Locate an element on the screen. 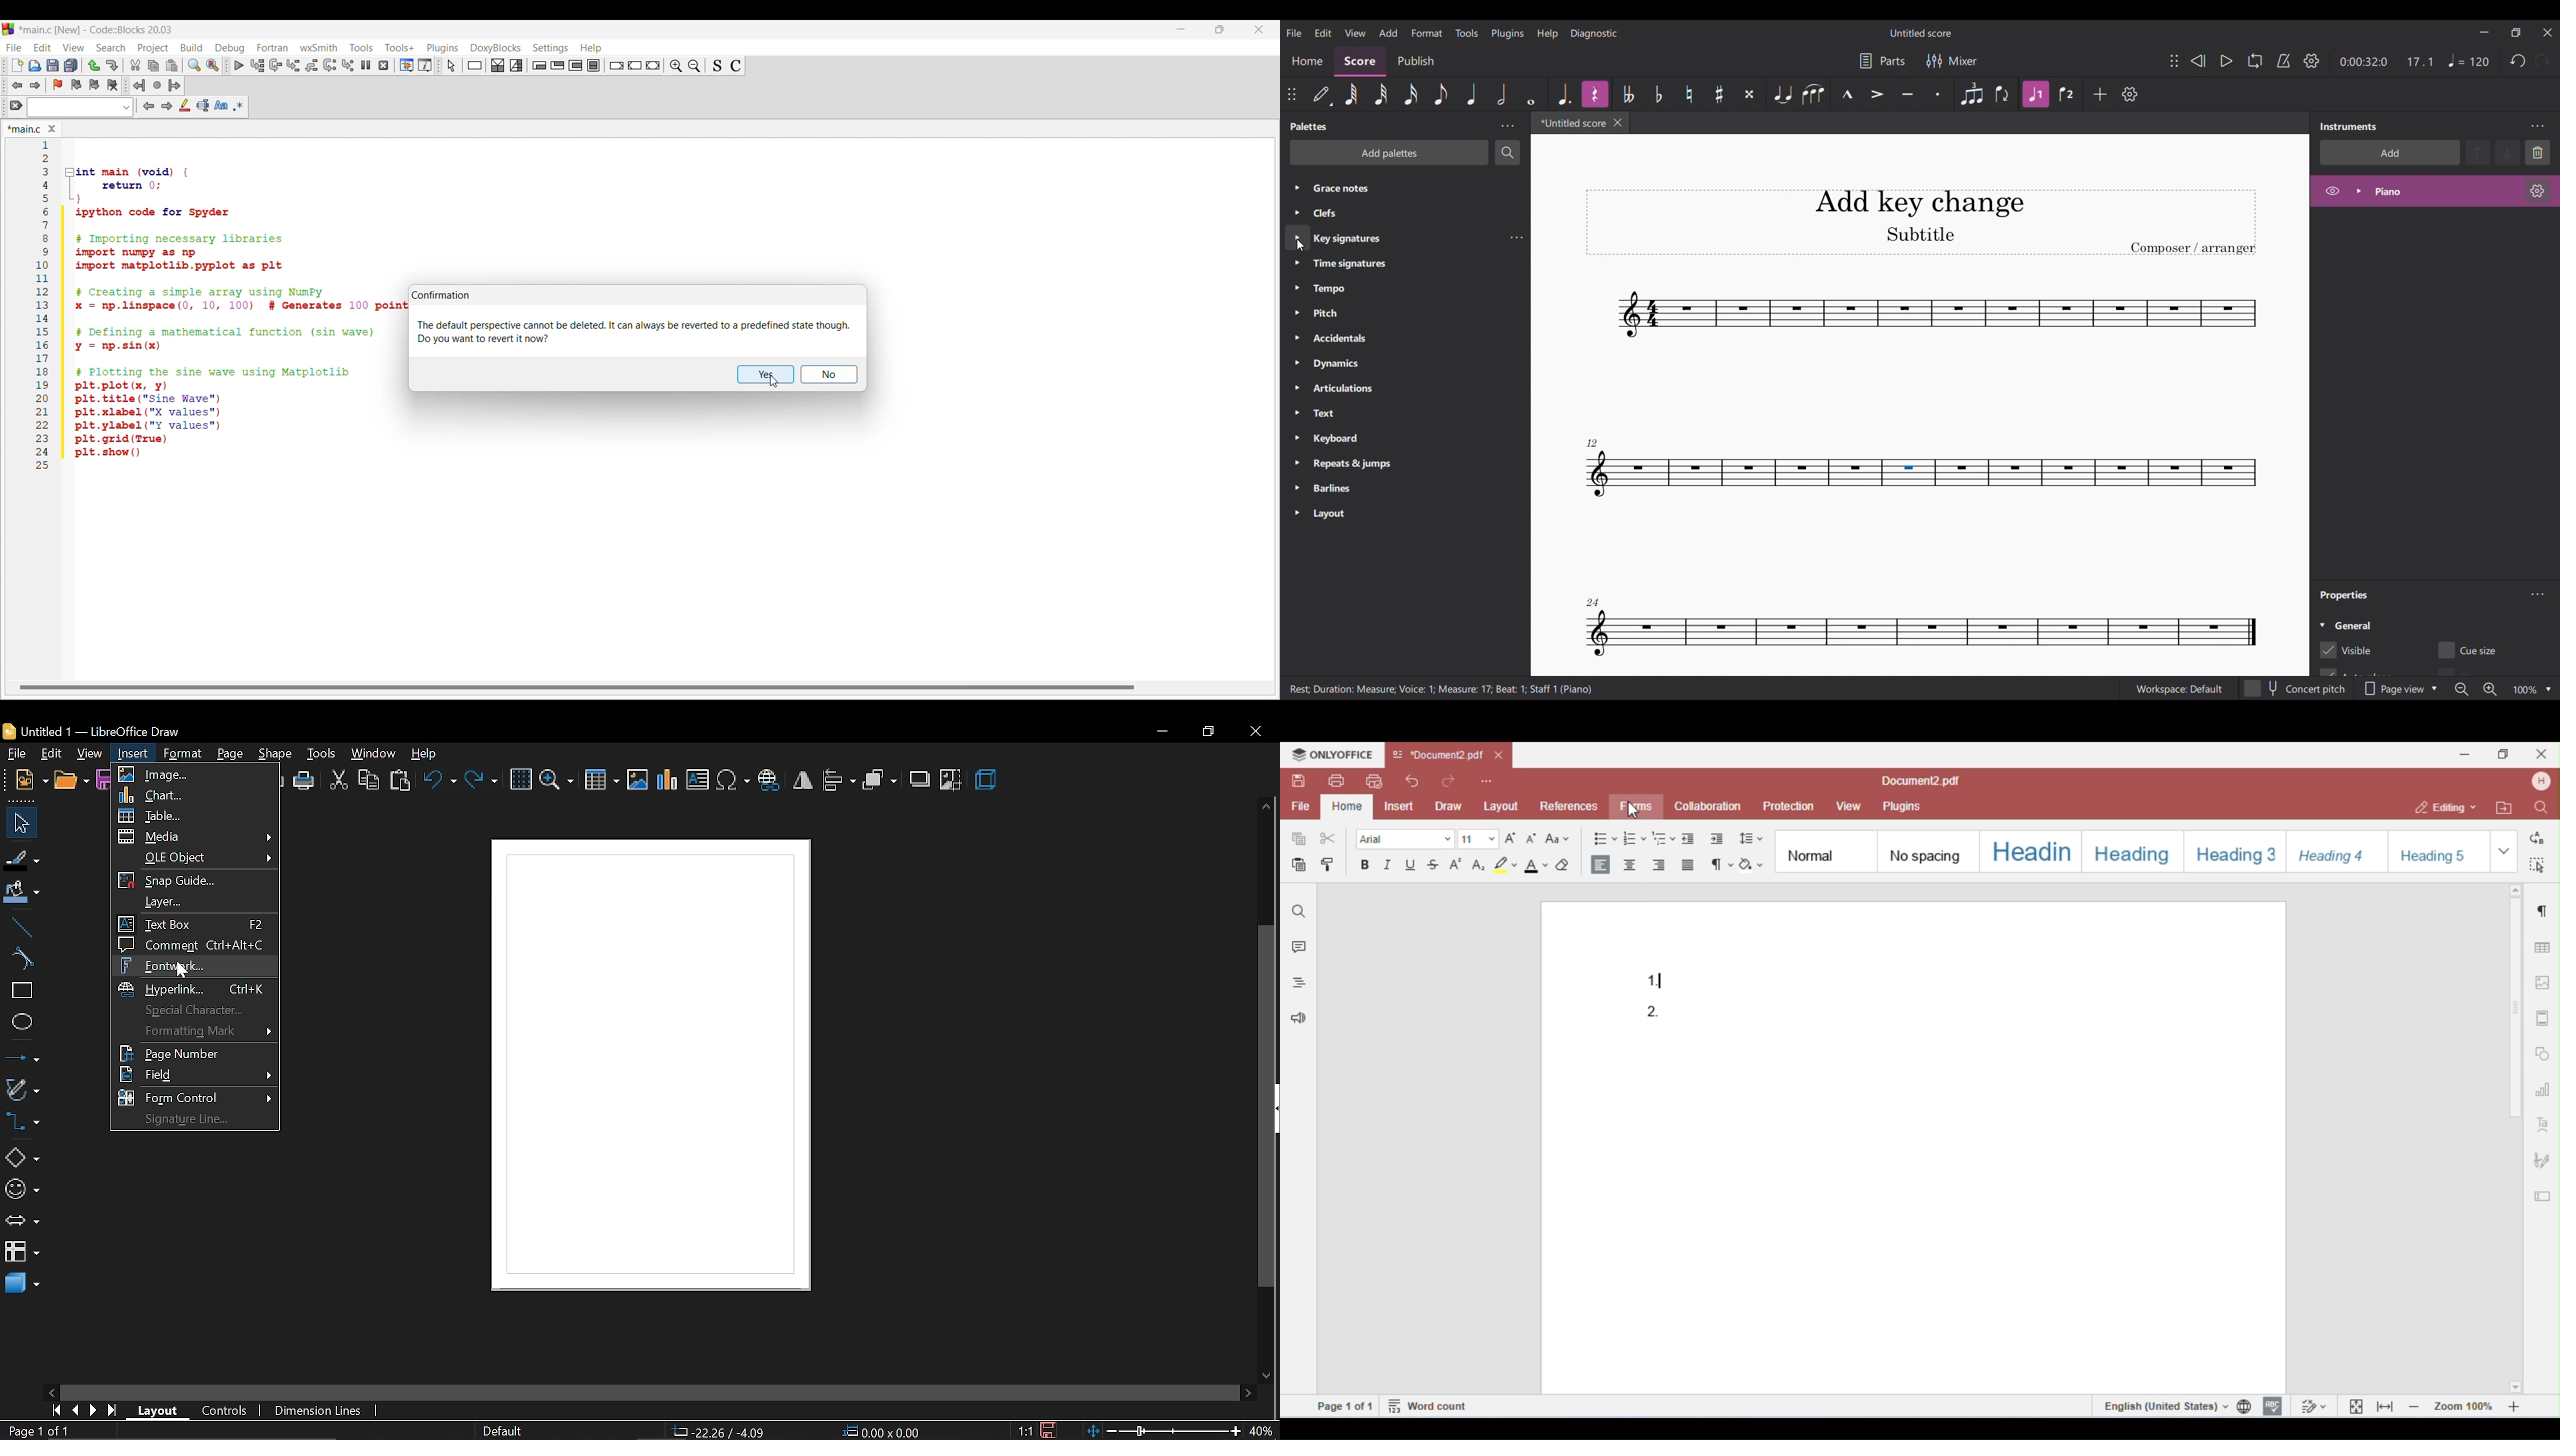  horizontal scroll bar is located at coordinates (648, 1395).